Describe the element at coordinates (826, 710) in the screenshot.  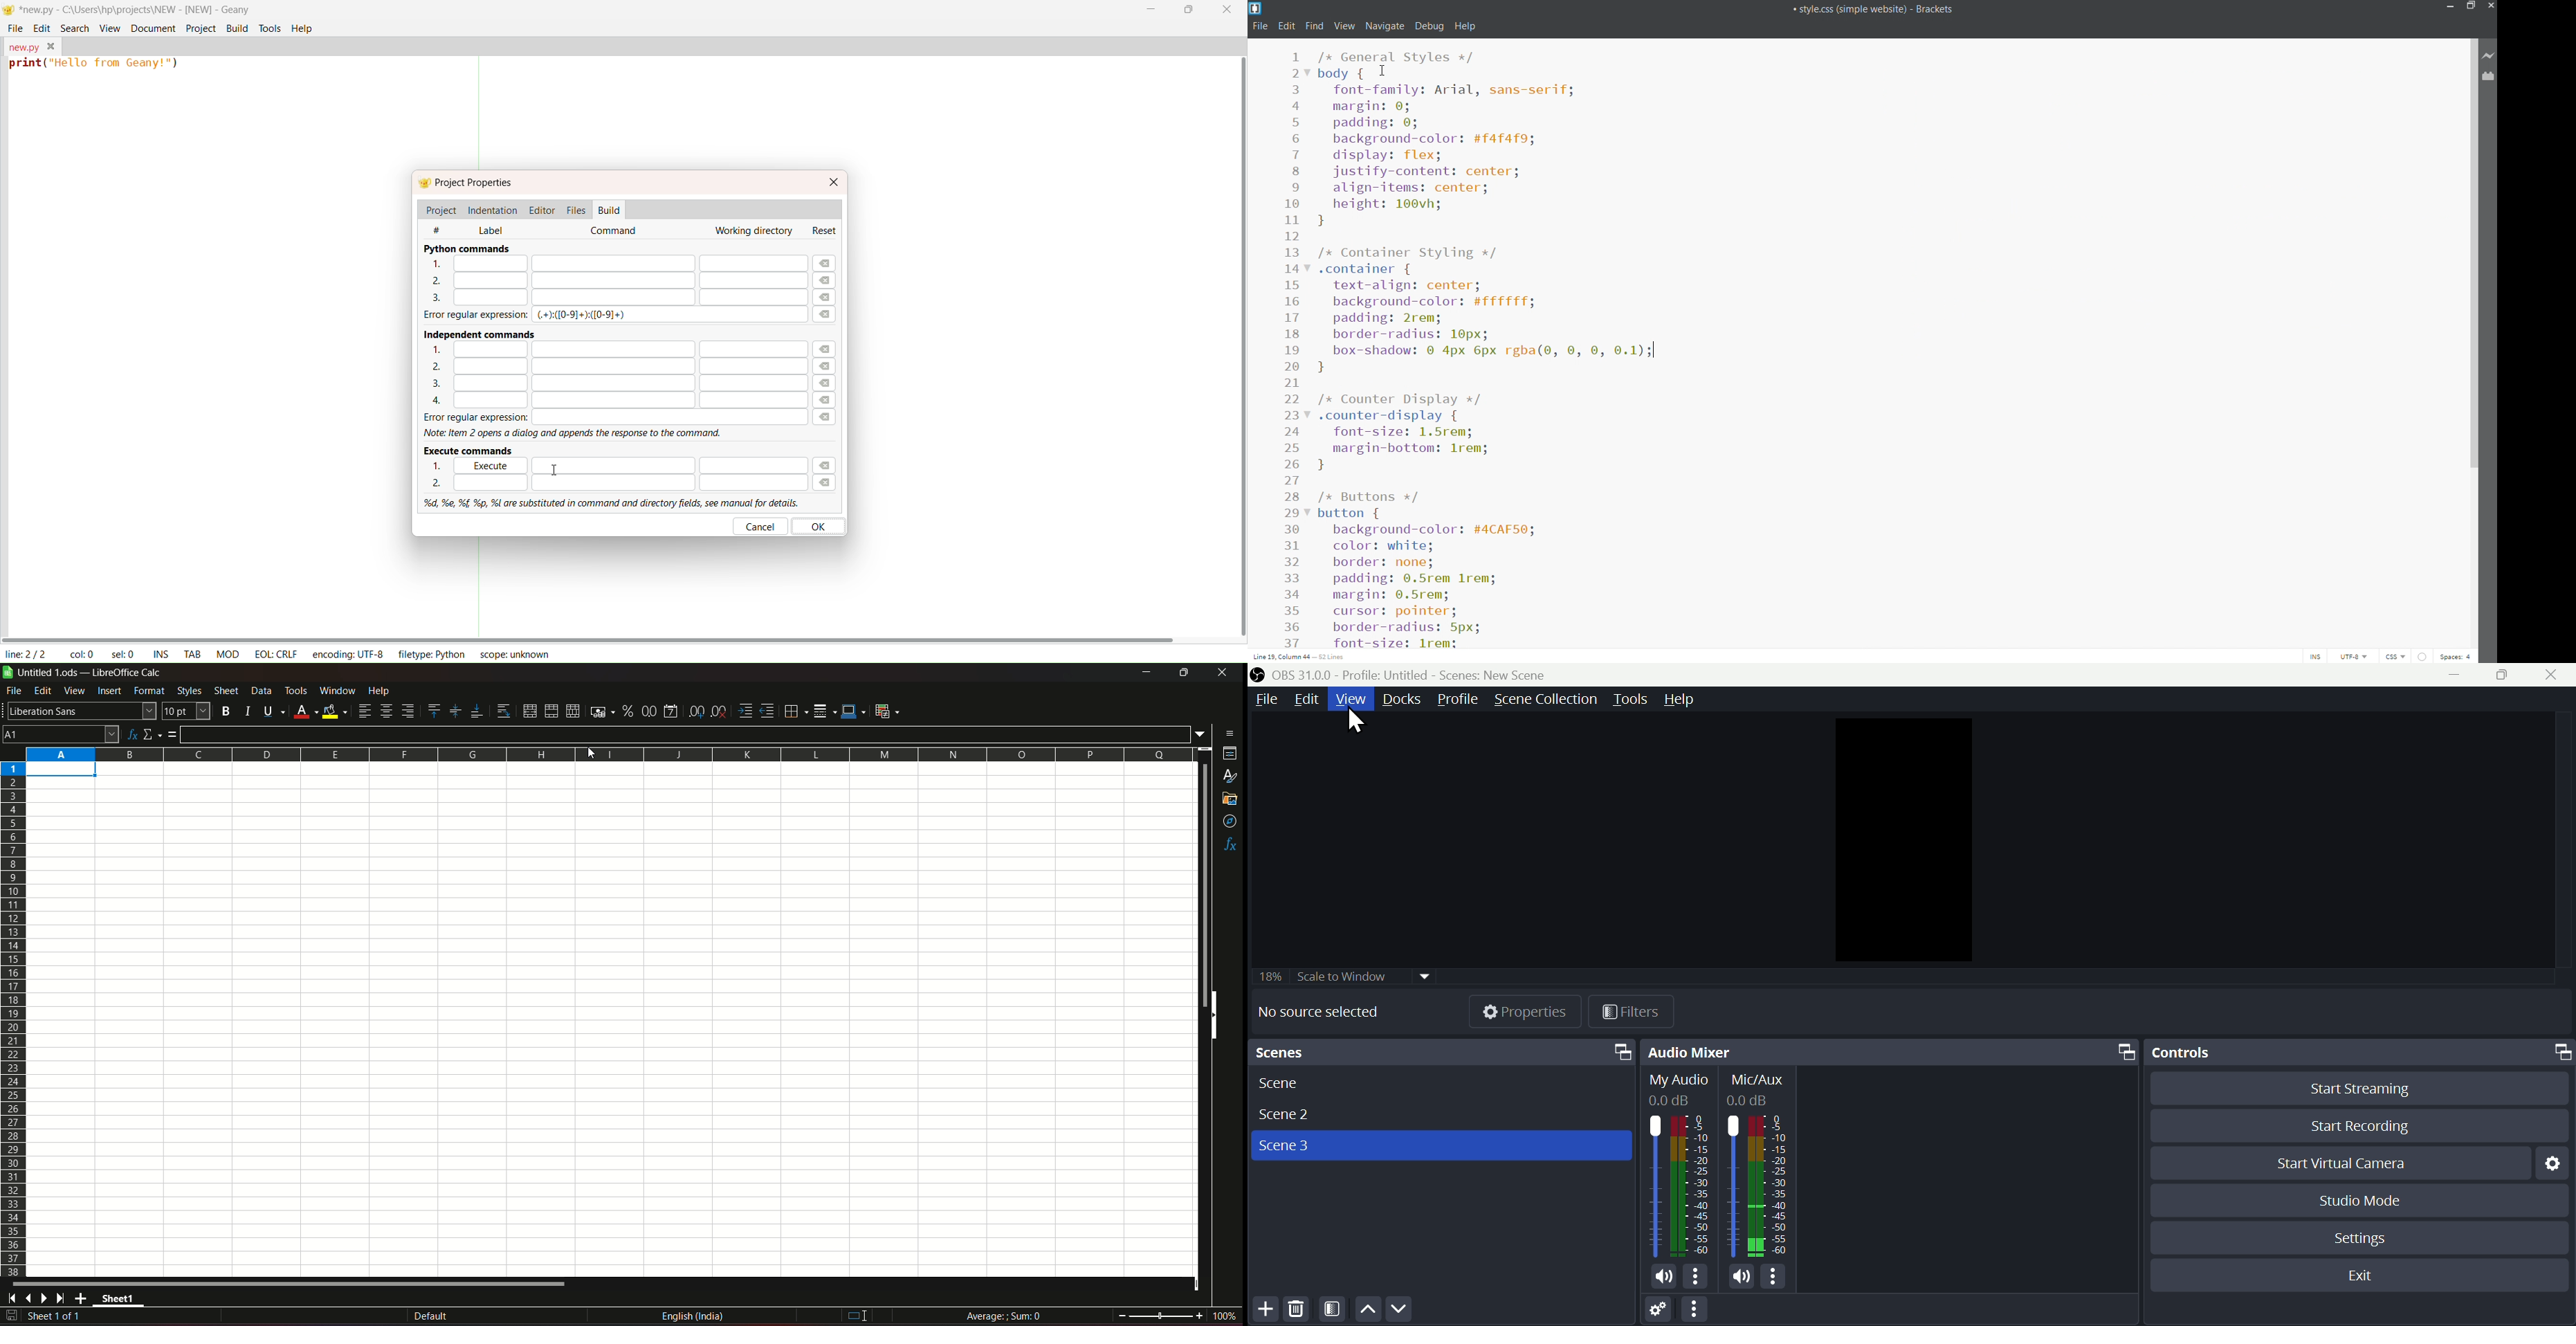
I see `border style` at that location.